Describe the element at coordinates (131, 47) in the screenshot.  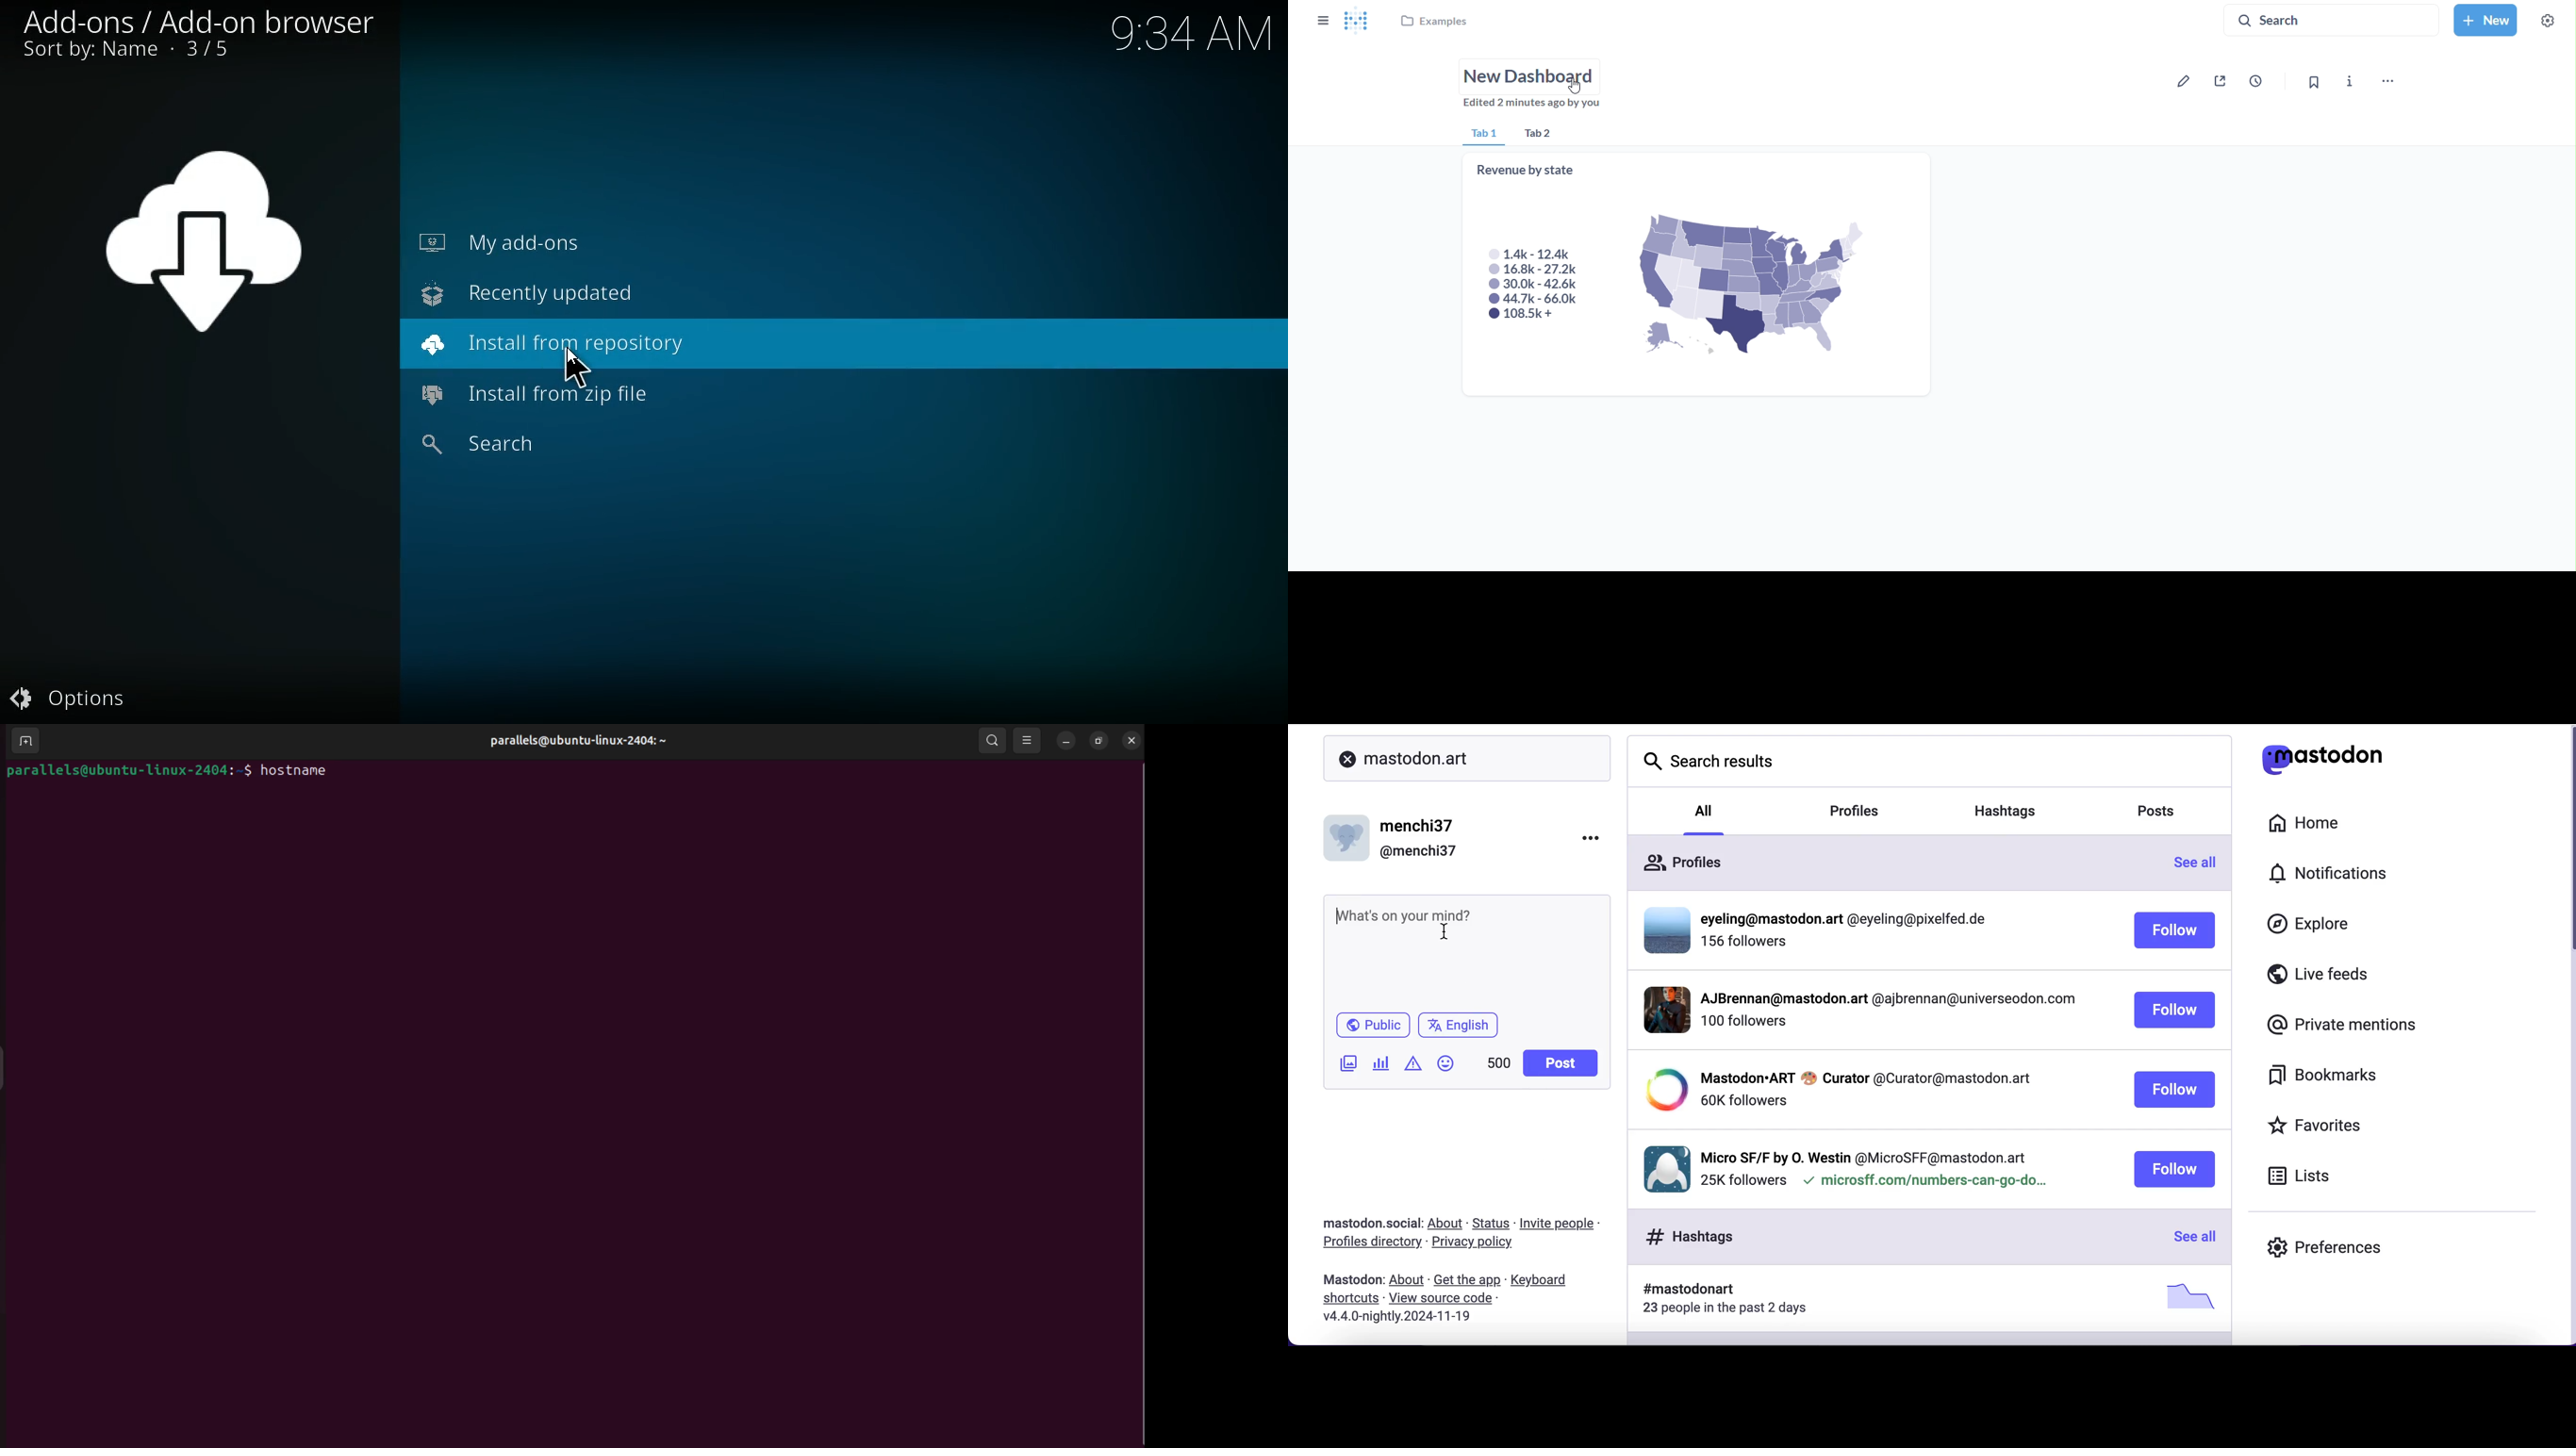
I see `sort by name` at that location.